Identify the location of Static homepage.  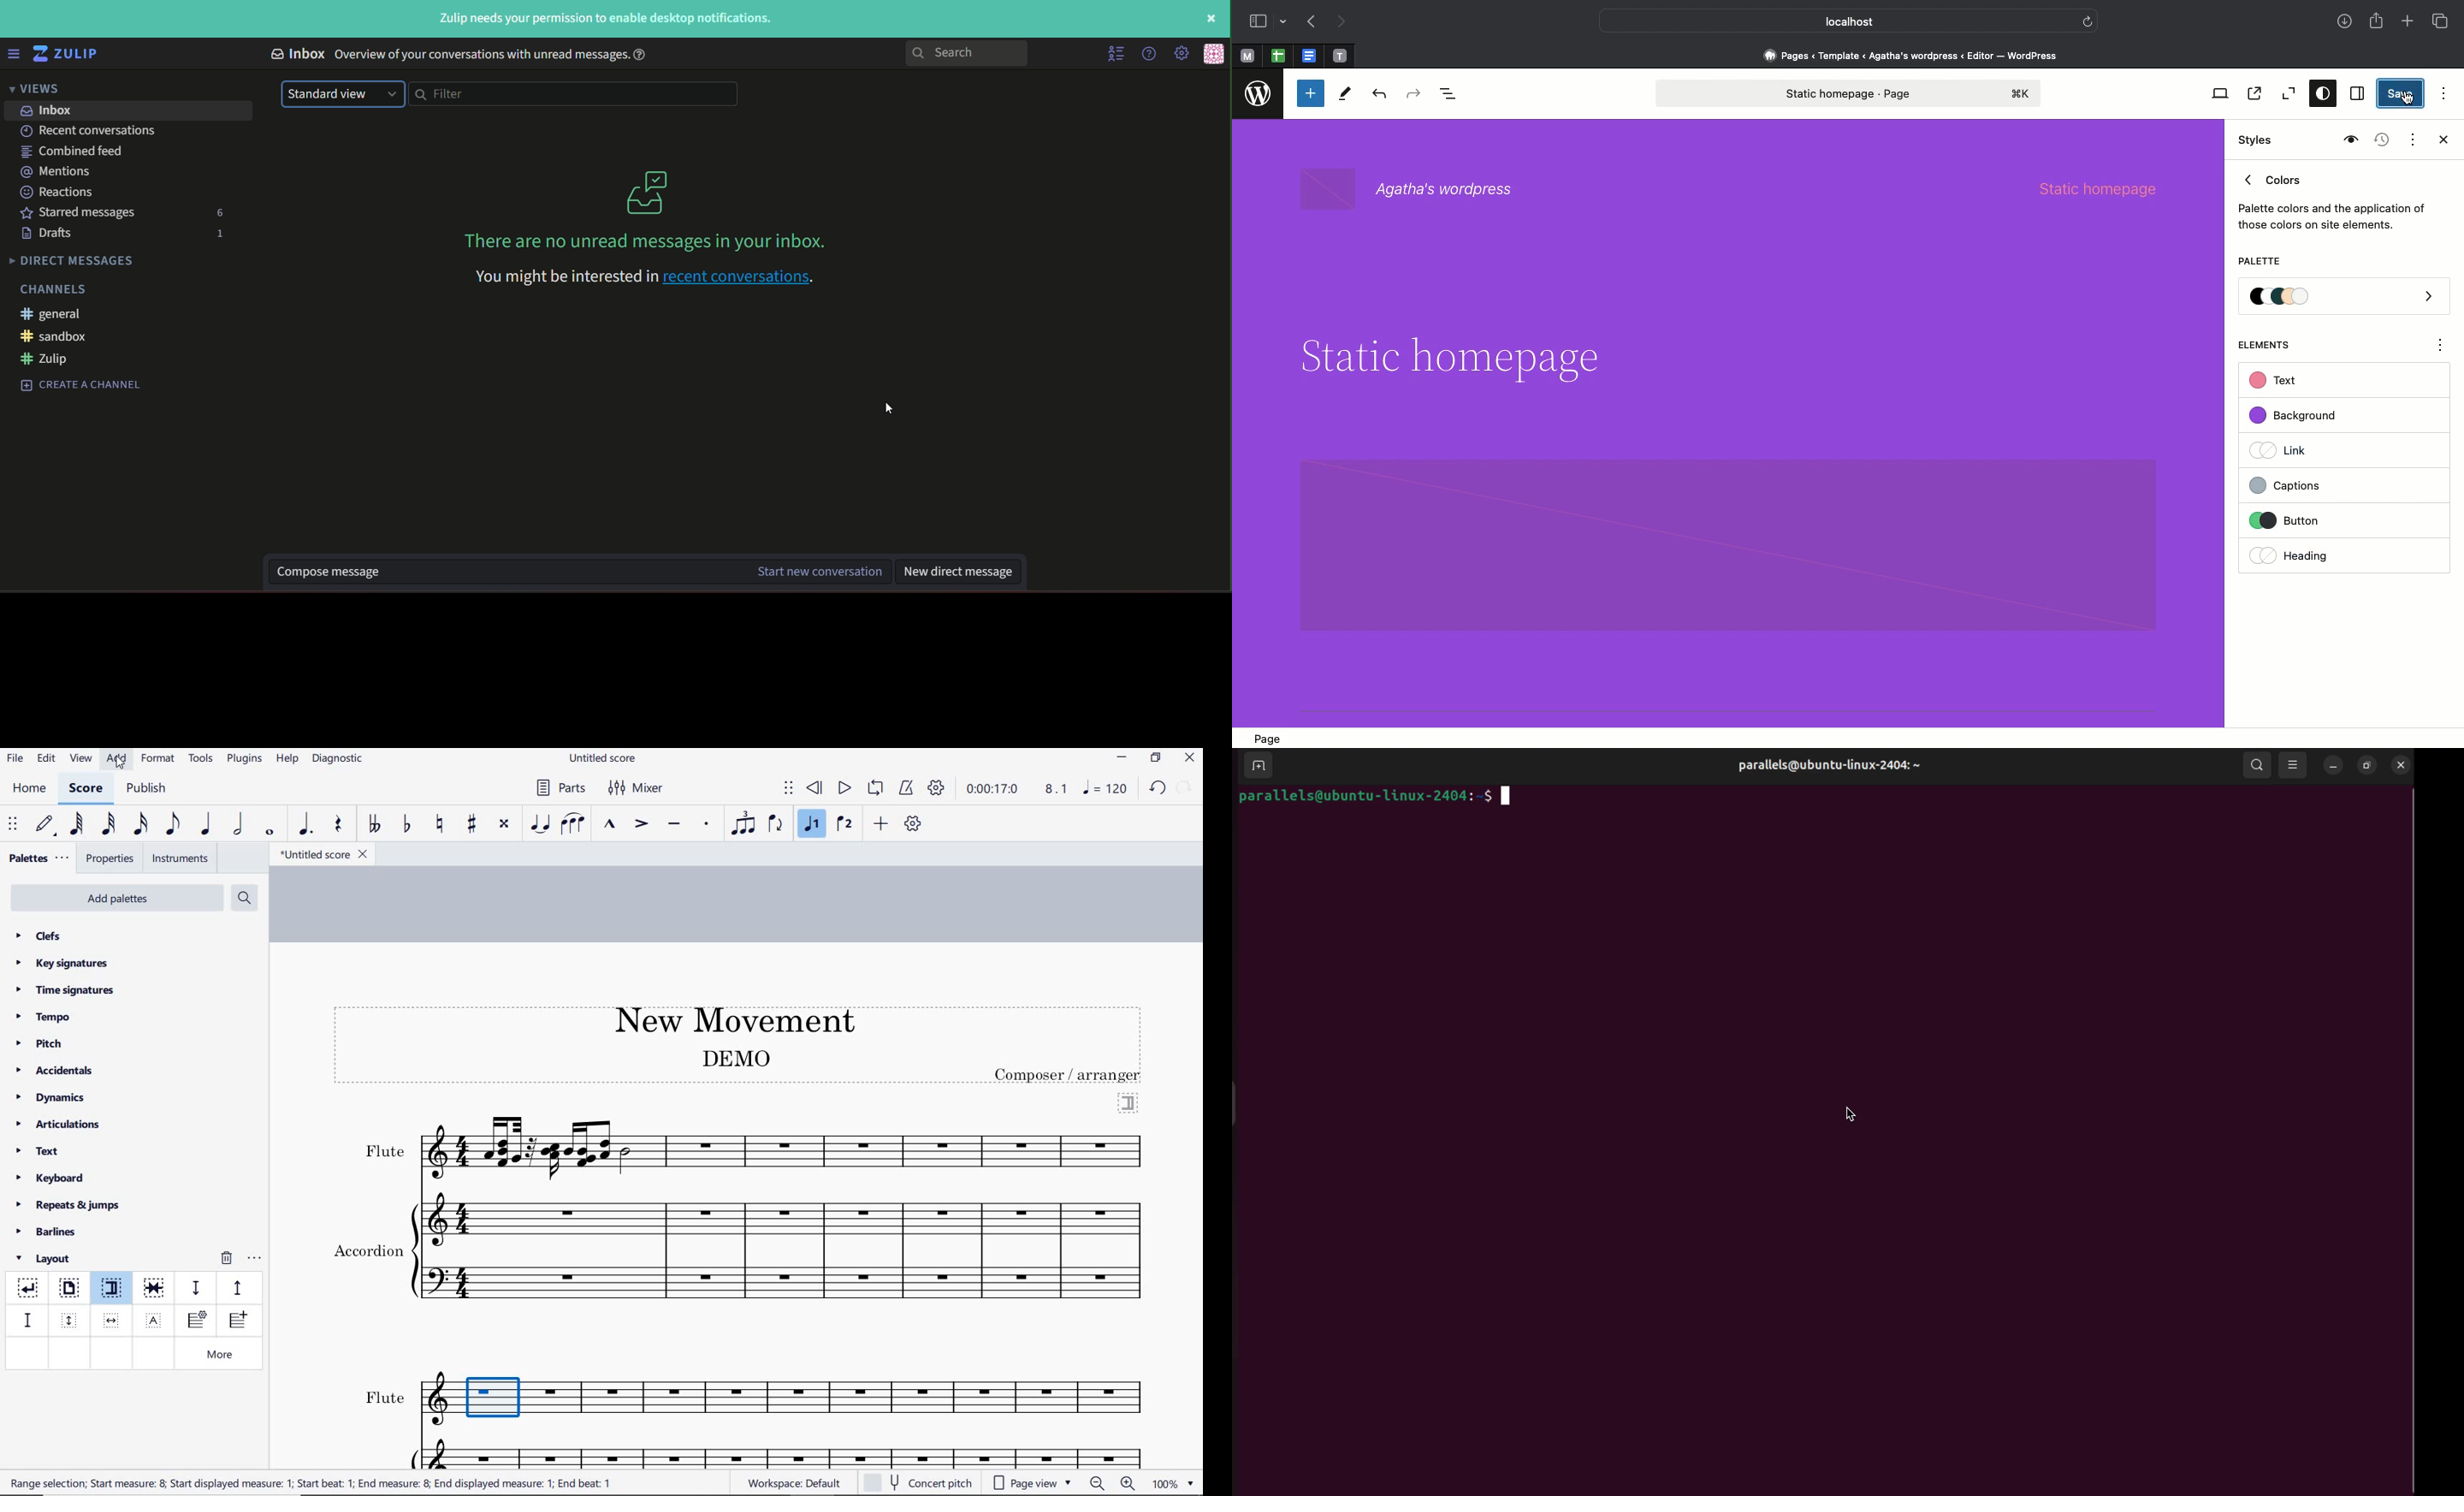
(1851, 93).